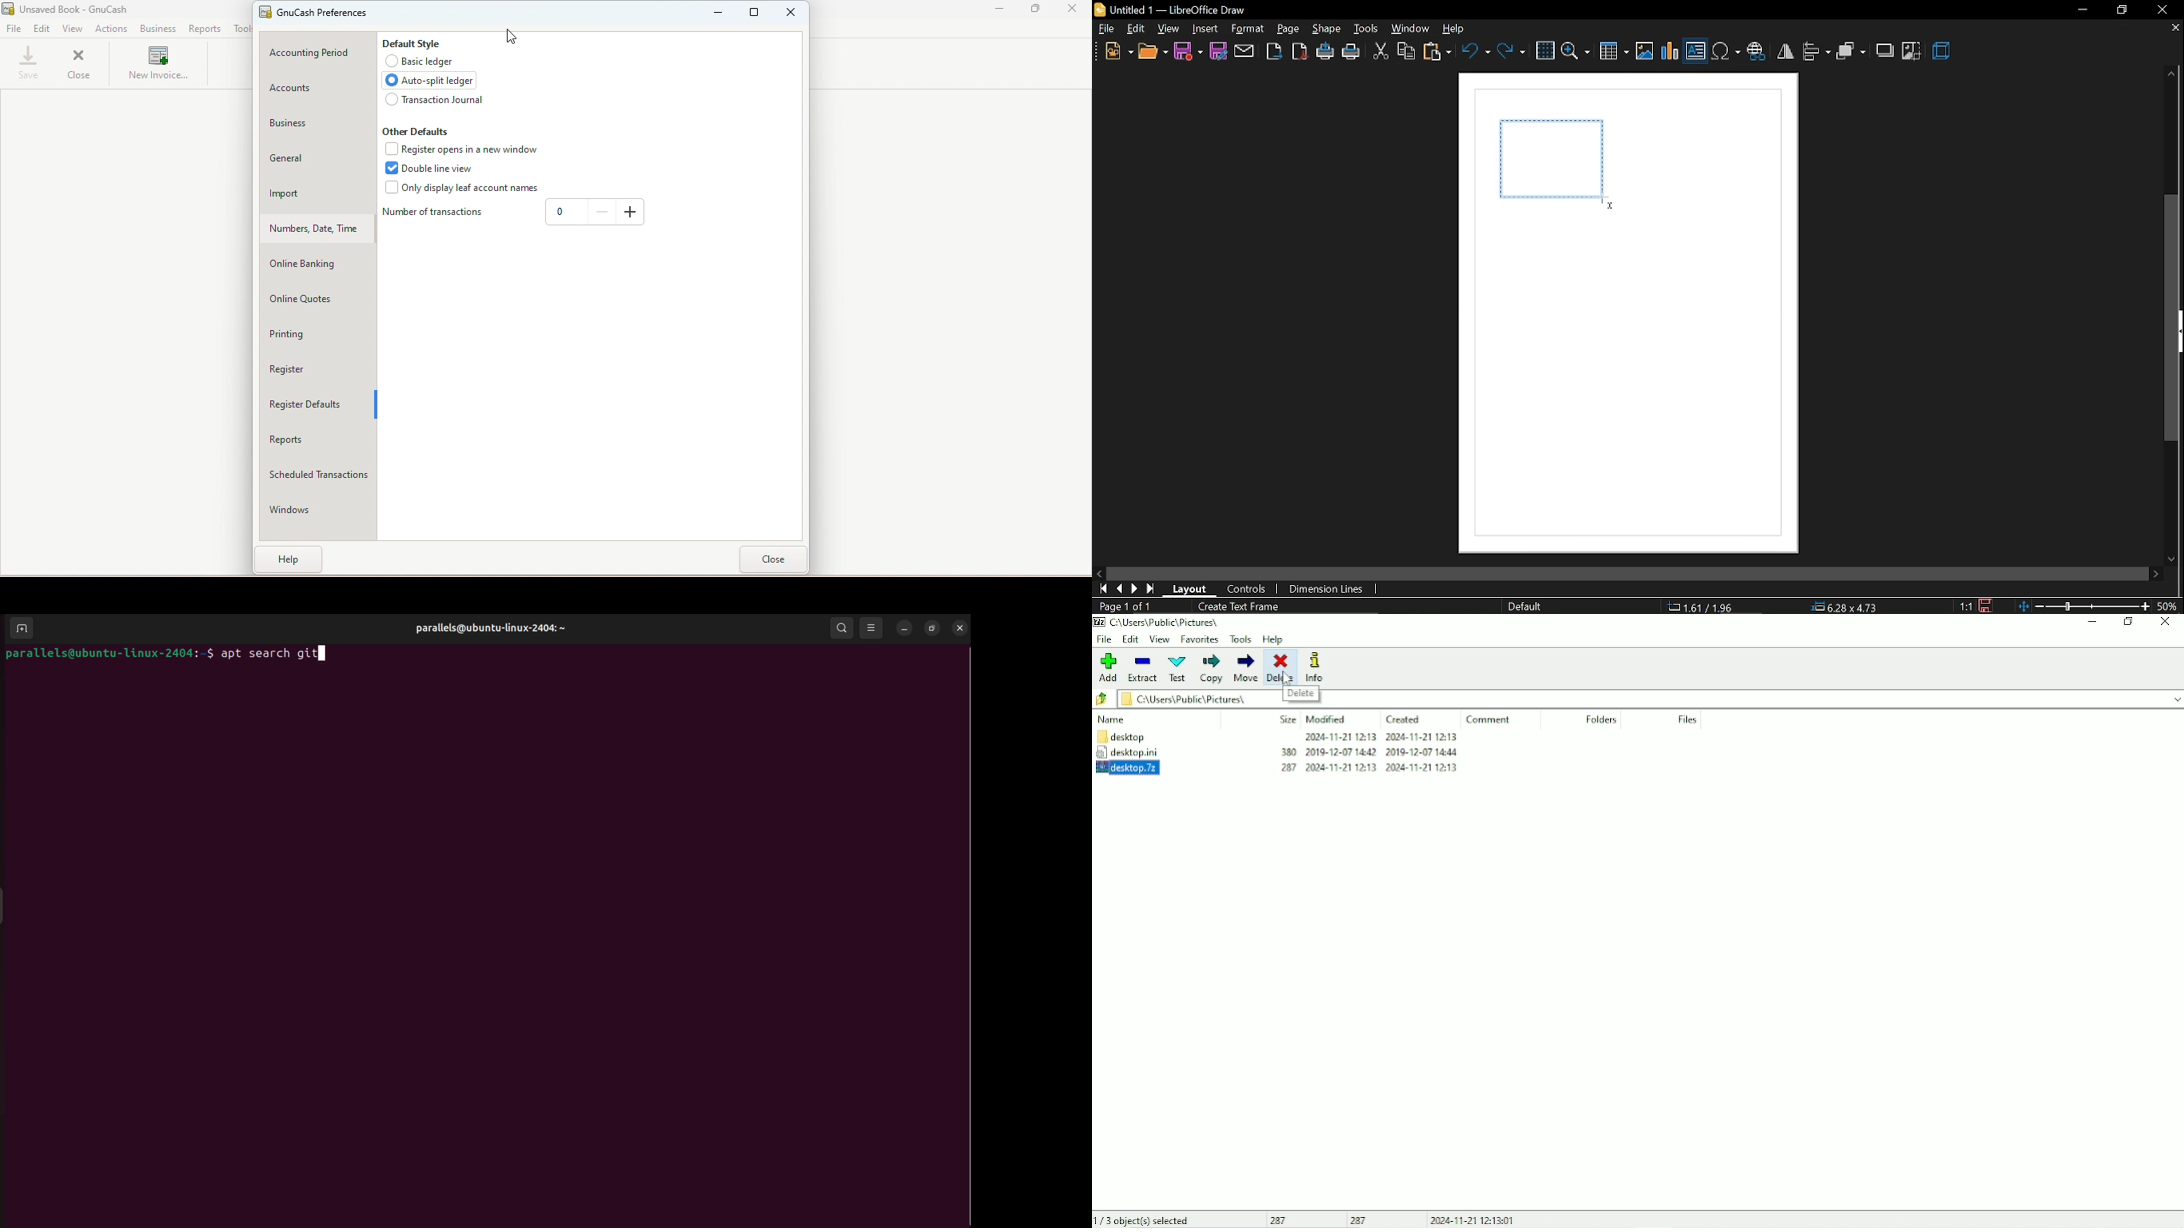 The image size is (2184, 1232). Describe the element at coordinates (1205, 30) in the screenshot. I see `insert` at that location.